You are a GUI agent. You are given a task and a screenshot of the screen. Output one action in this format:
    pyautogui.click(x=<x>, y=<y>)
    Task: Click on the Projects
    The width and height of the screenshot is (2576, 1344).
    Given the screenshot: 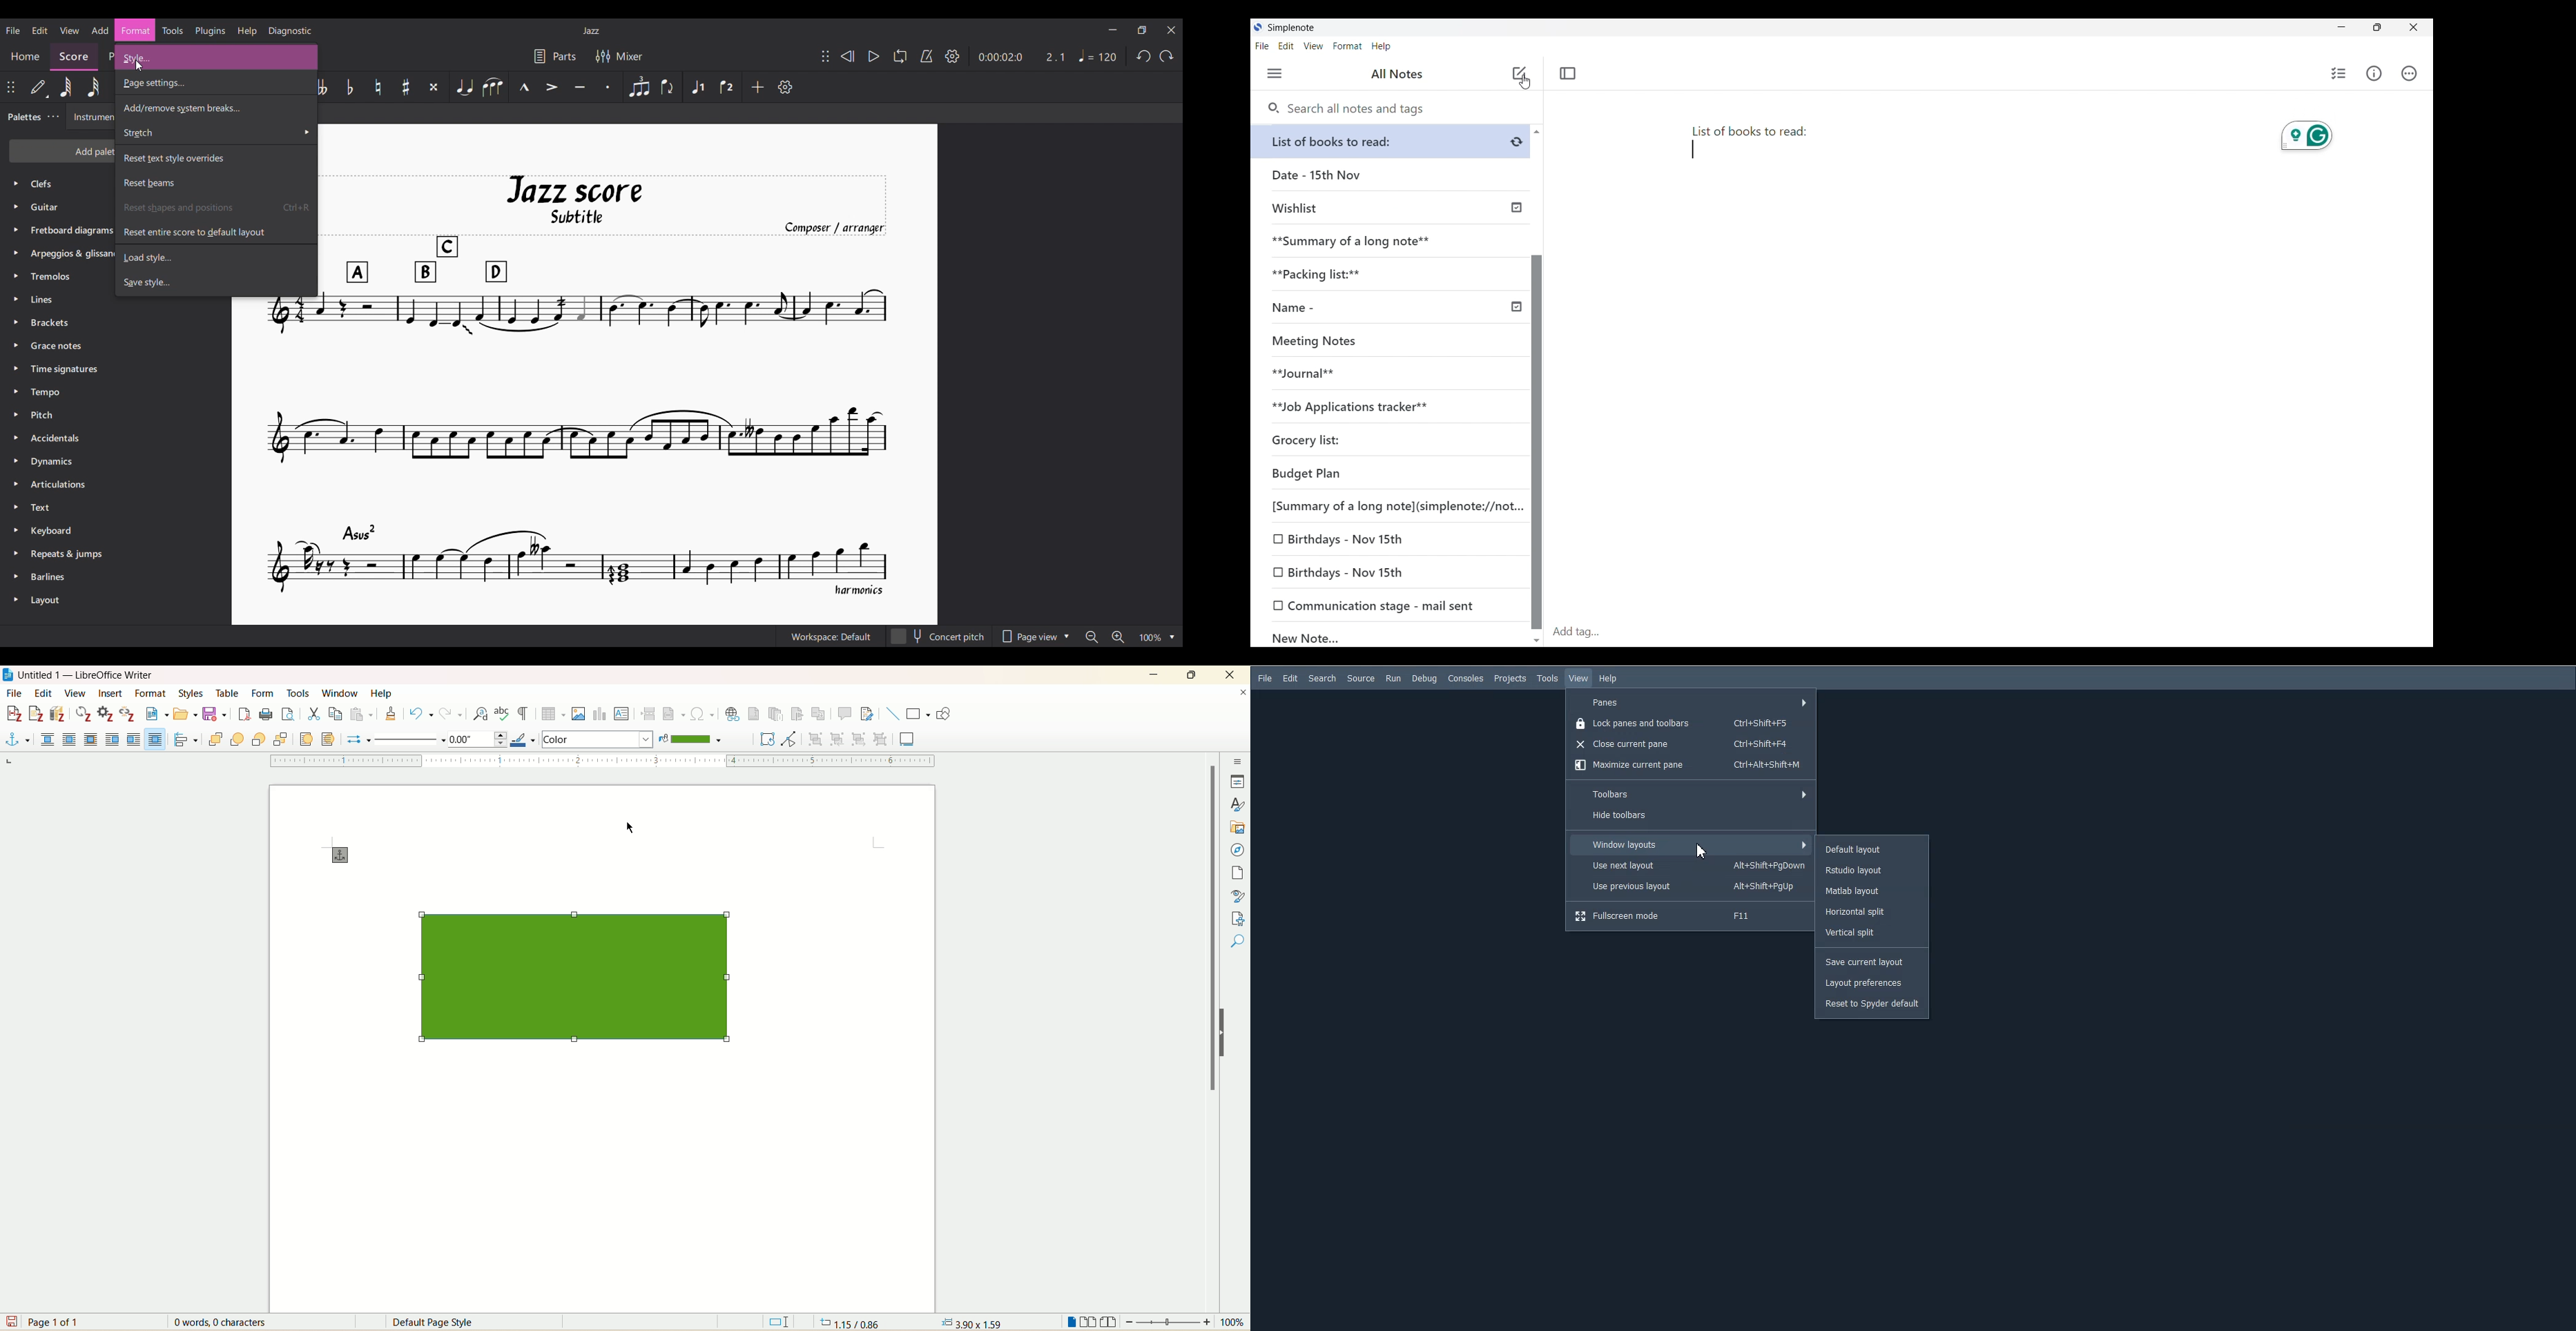 What is the action you would take?
    pyautogui.click(x=1510, y=679)
    